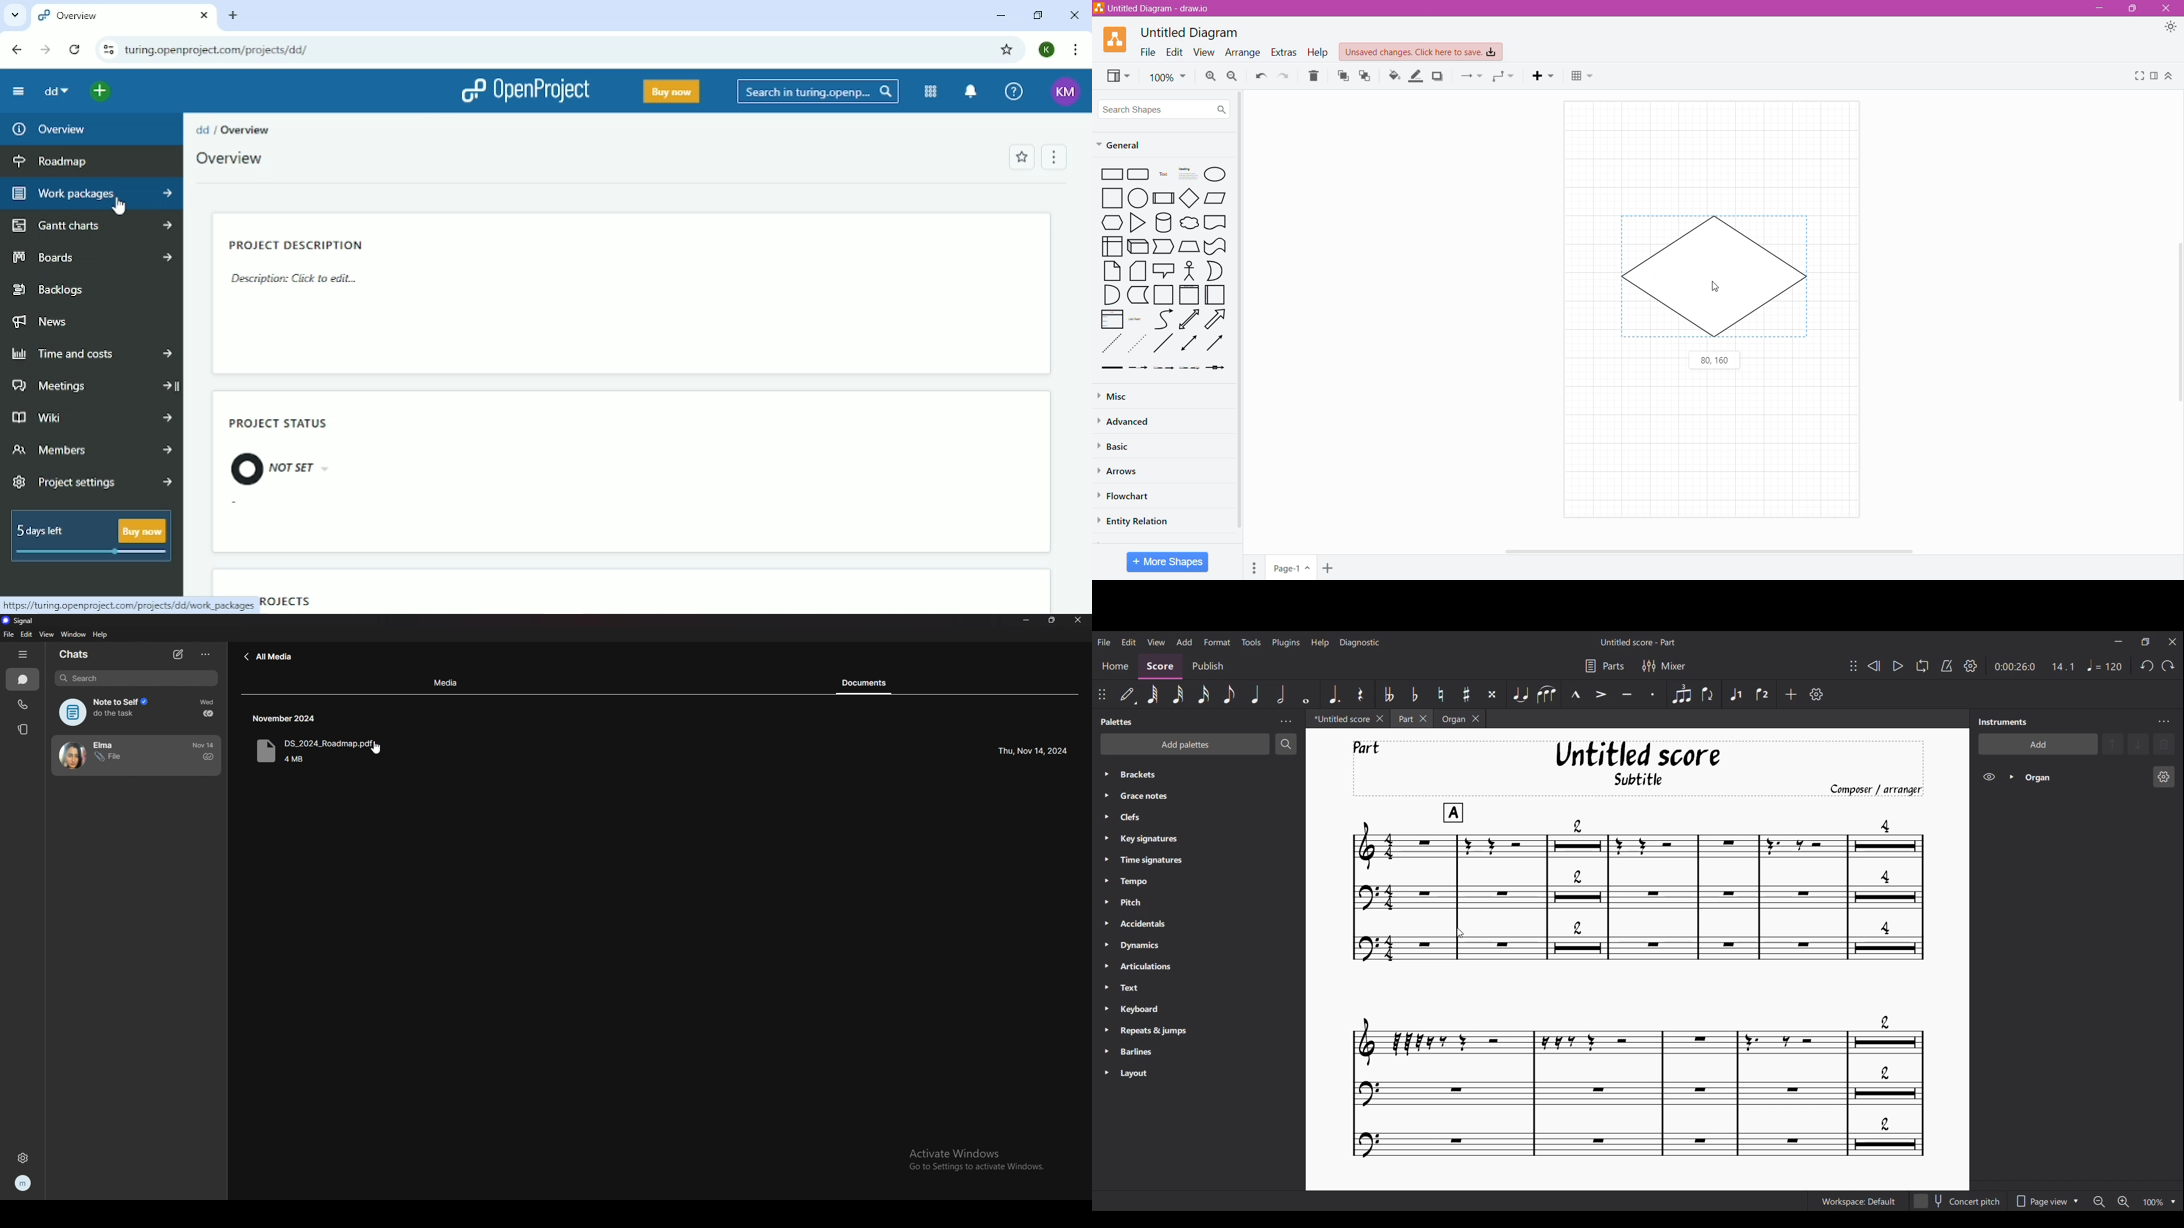  Describe the element at coordinates (1255, 694) in the screenshot. I see `Quater note` at that location.